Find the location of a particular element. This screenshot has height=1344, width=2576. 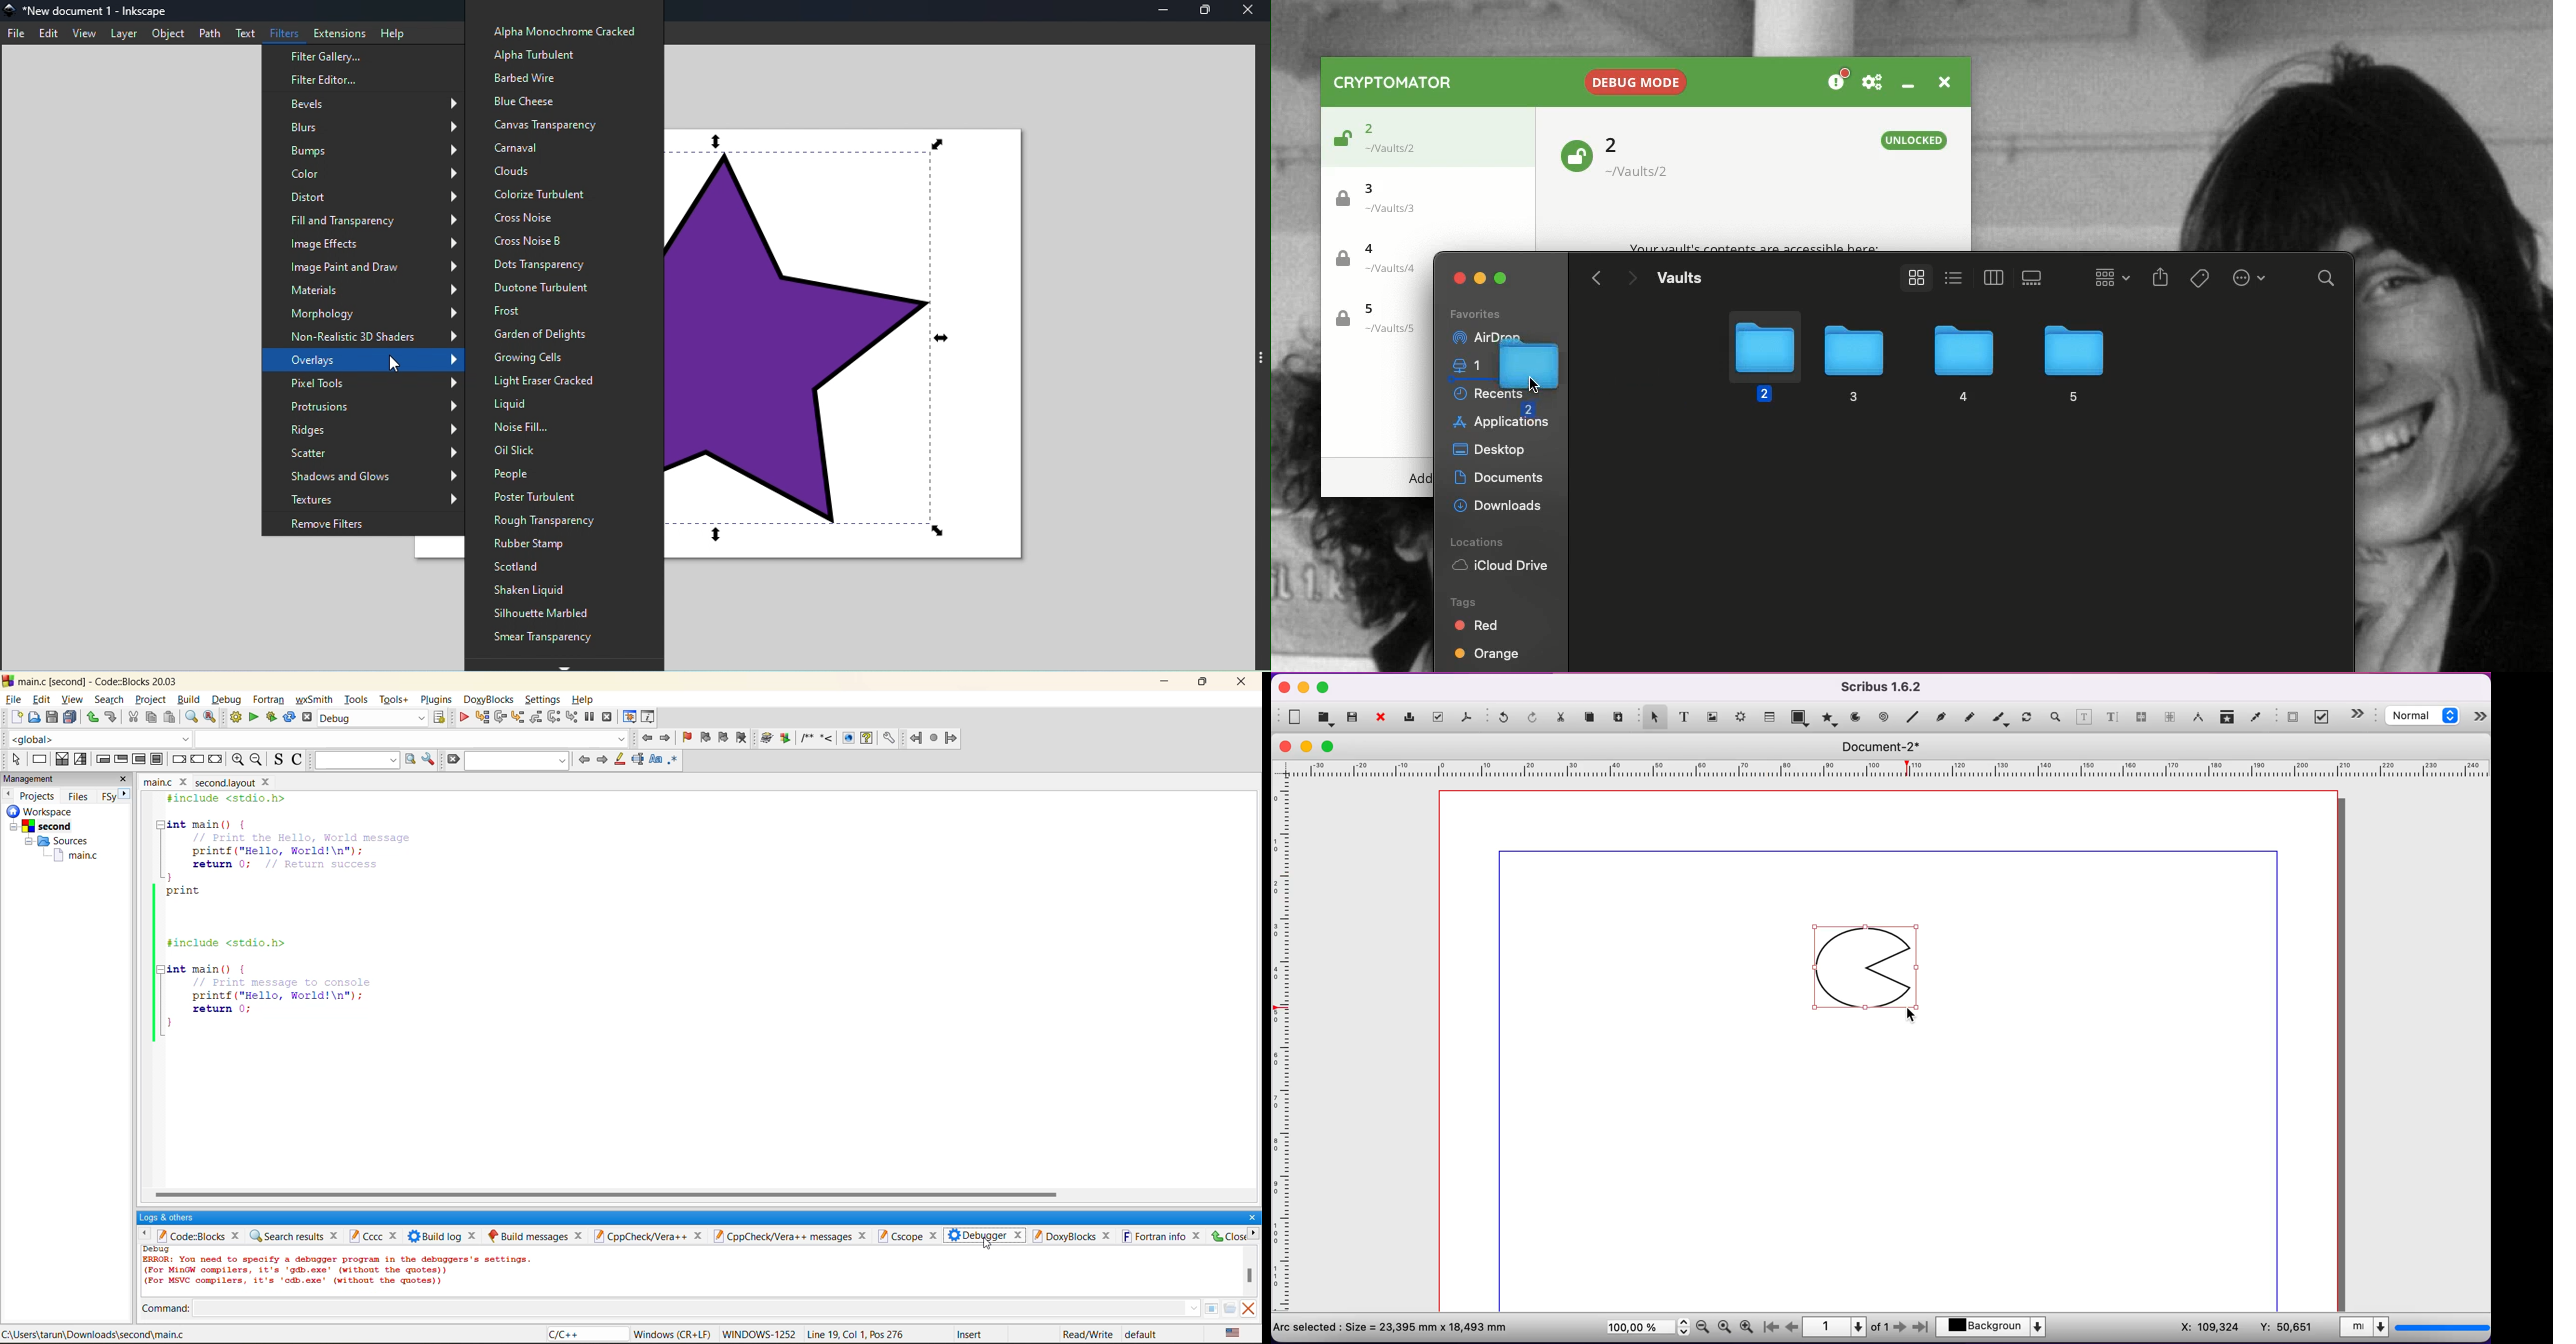

debugging console is located at coordinates (343, 1270).